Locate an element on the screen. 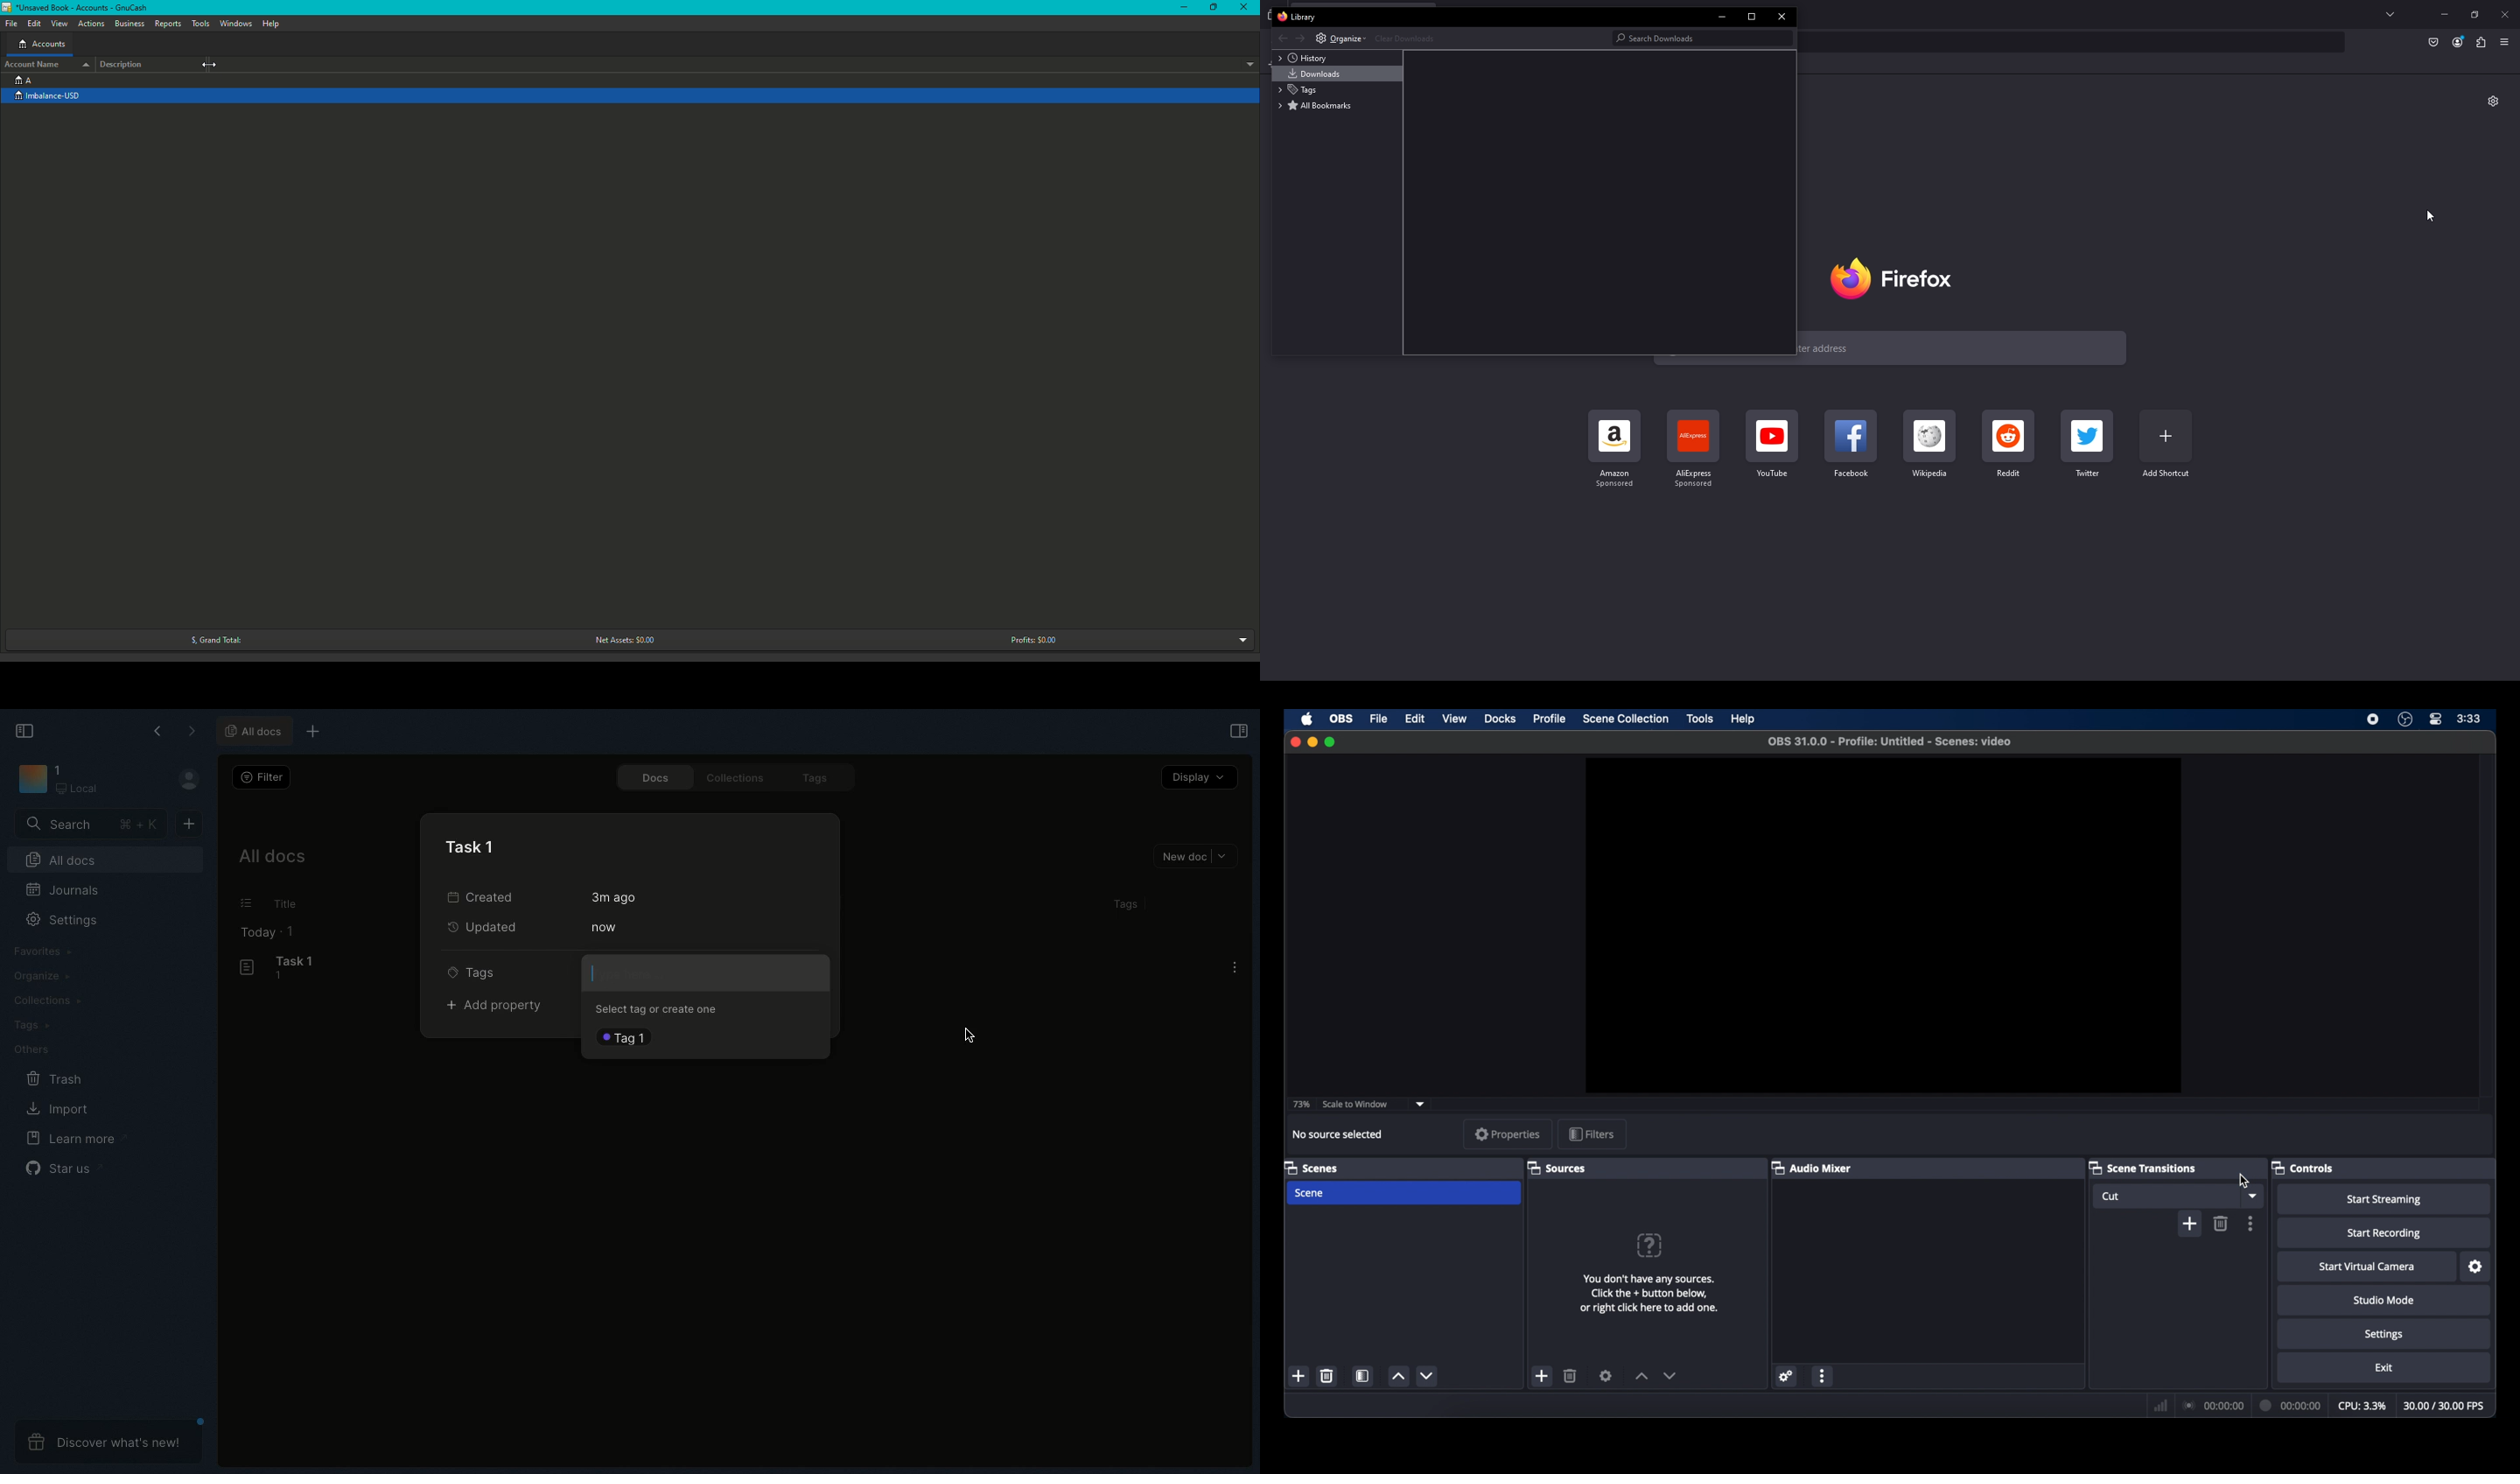 The image size is (2520, 1484). Search + K is located at coordinates (89, 825).